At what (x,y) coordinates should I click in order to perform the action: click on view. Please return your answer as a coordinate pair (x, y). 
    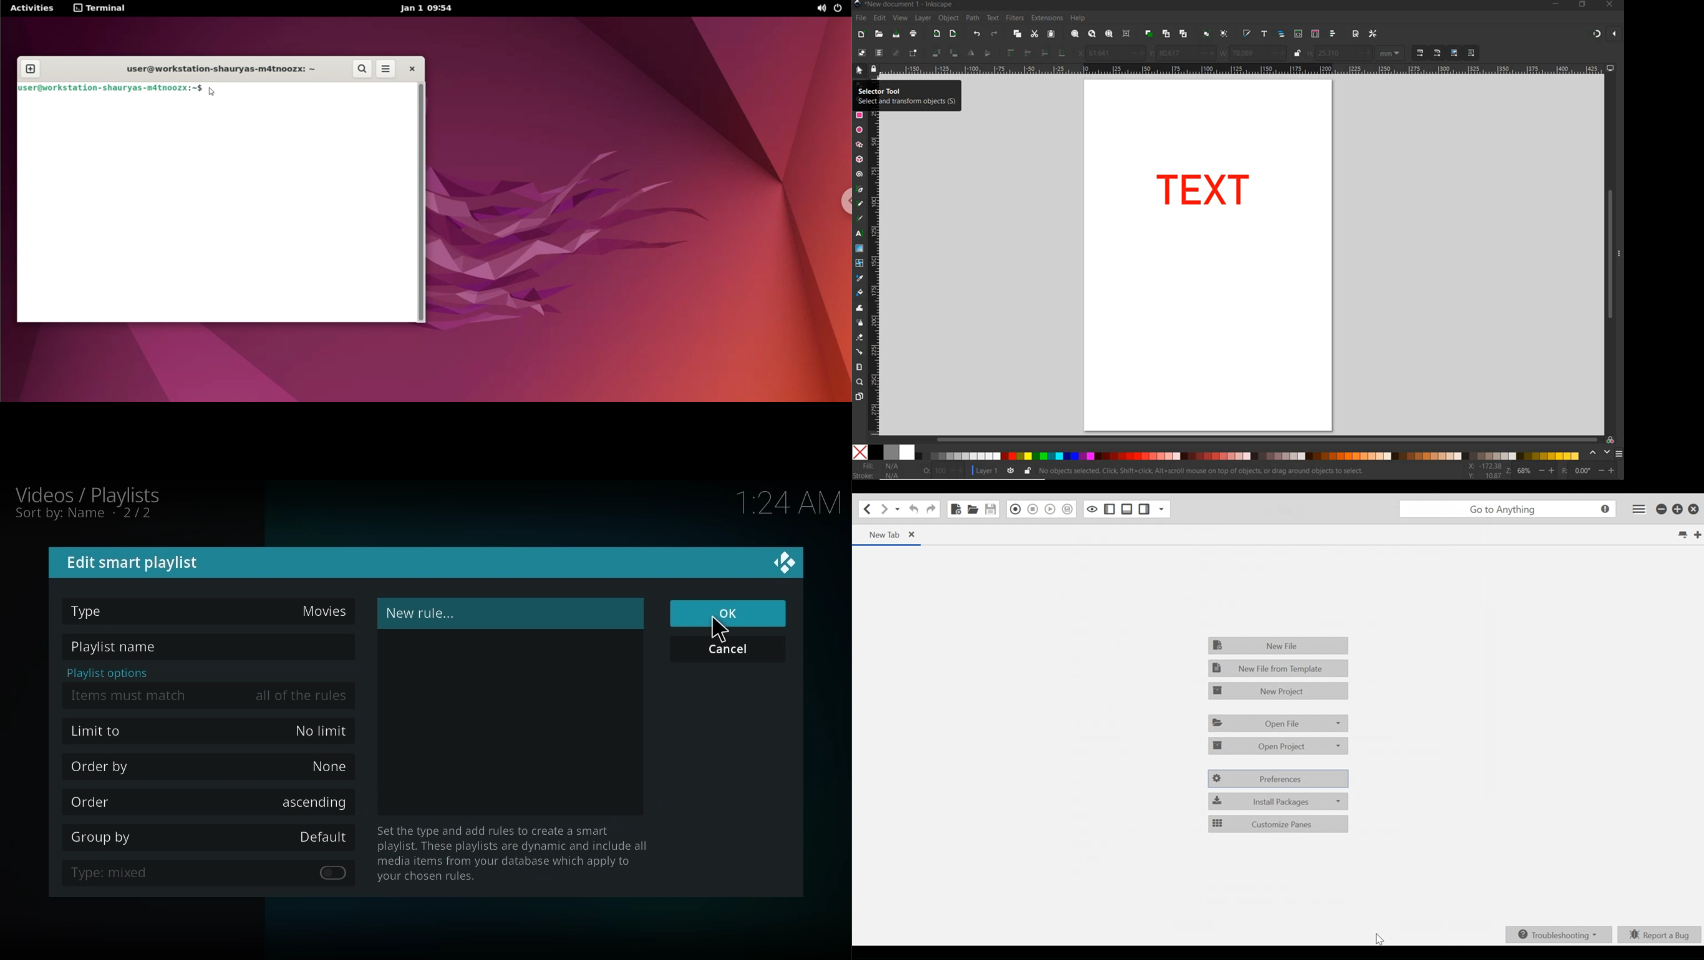
    Looking at the image, I should click on (900, 17).